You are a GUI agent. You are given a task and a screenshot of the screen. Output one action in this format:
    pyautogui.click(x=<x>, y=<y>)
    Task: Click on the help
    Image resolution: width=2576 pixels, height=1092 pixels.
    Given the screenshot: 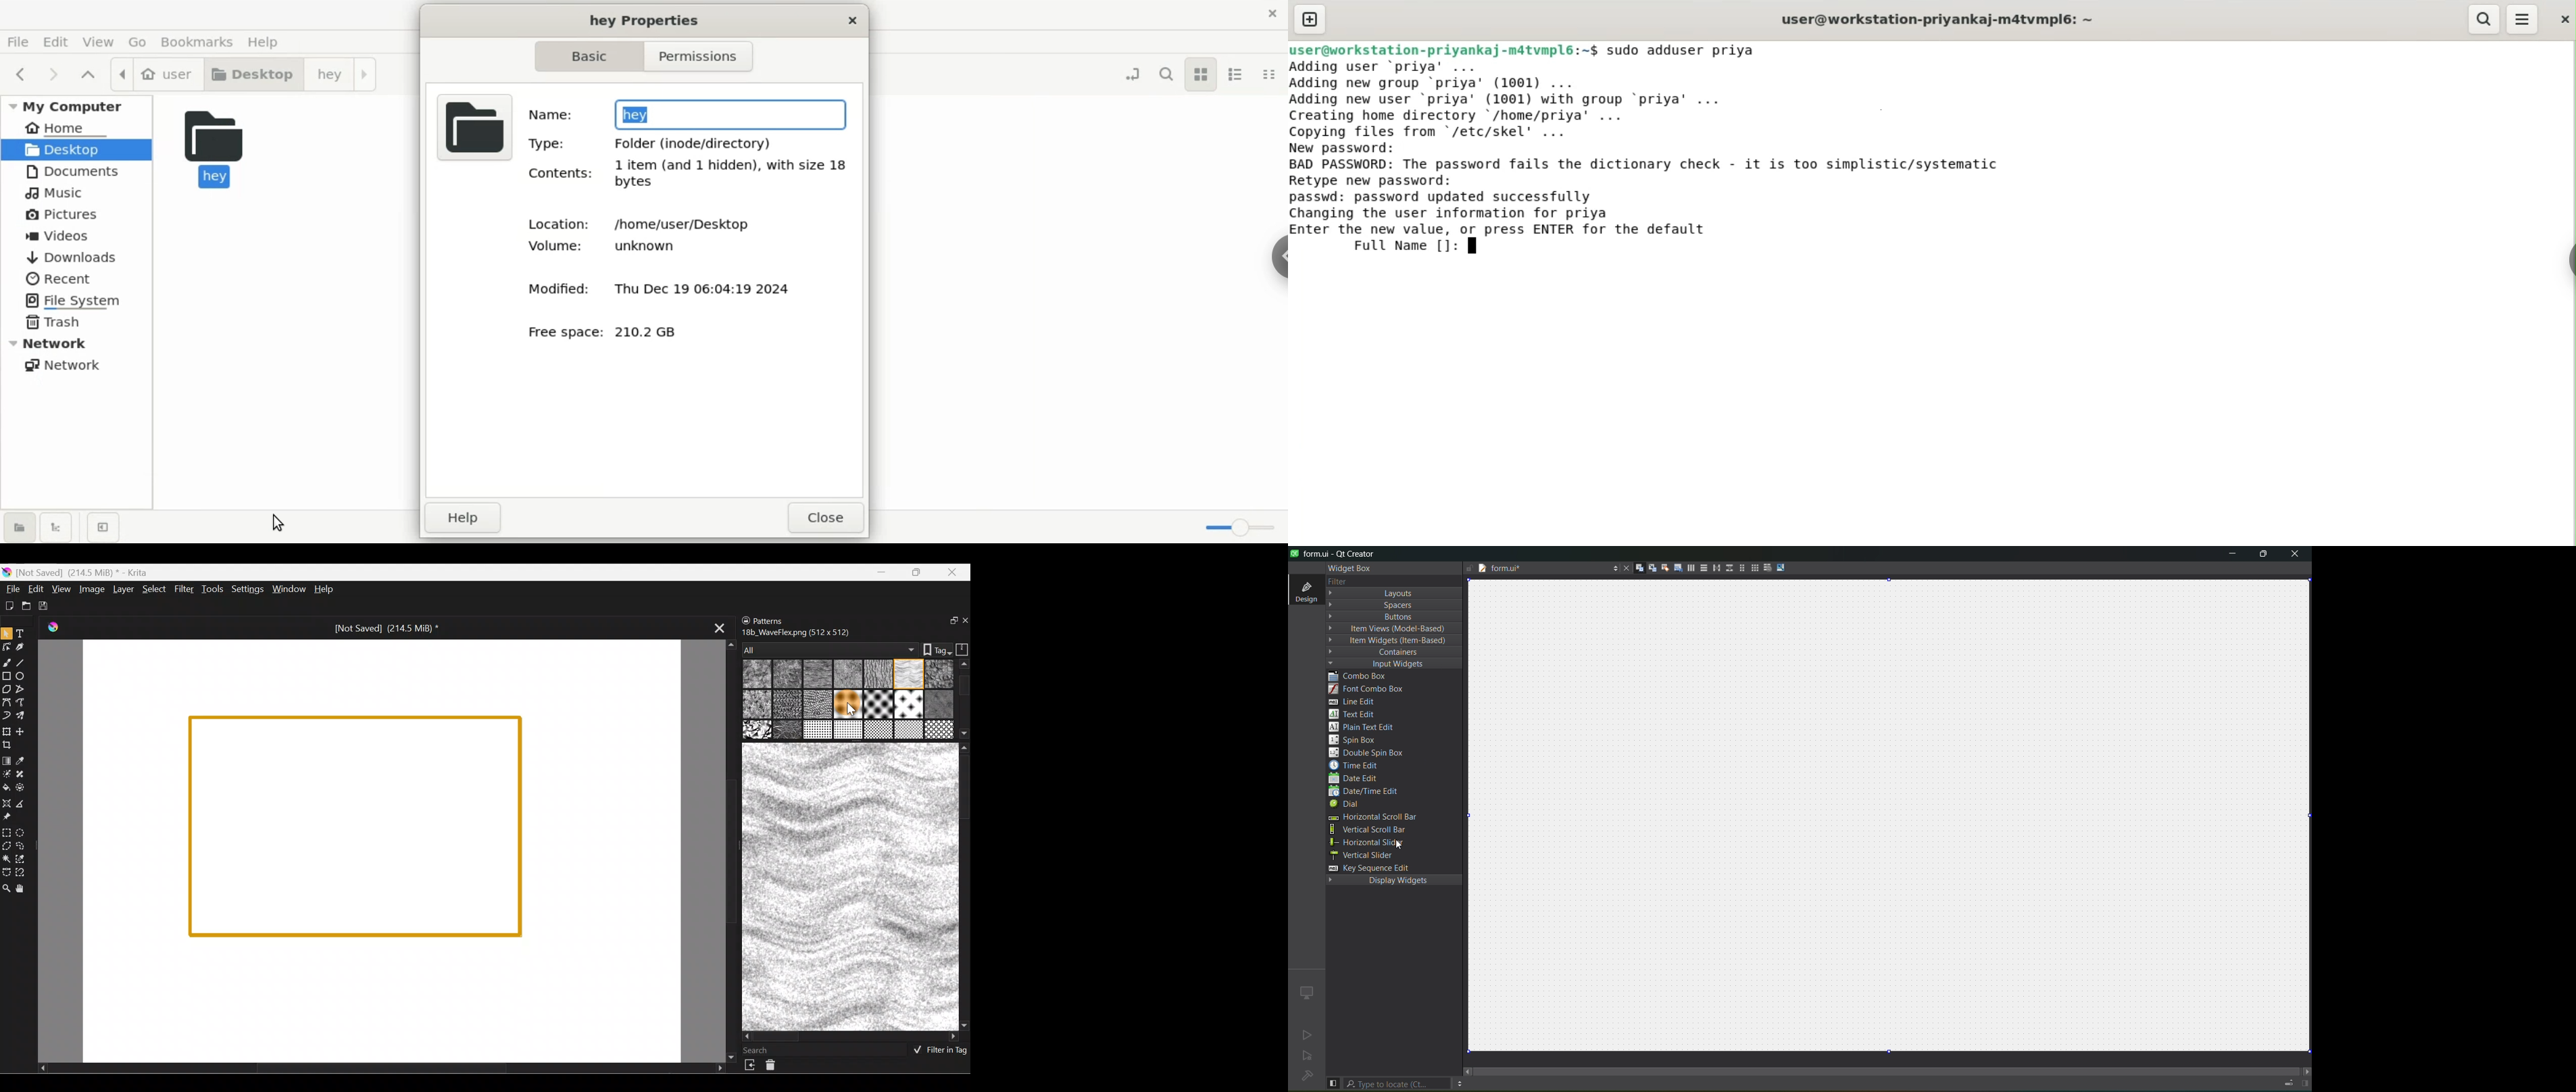 What is the action you would take?
    pyautogui.click(x=271, y=44)
    